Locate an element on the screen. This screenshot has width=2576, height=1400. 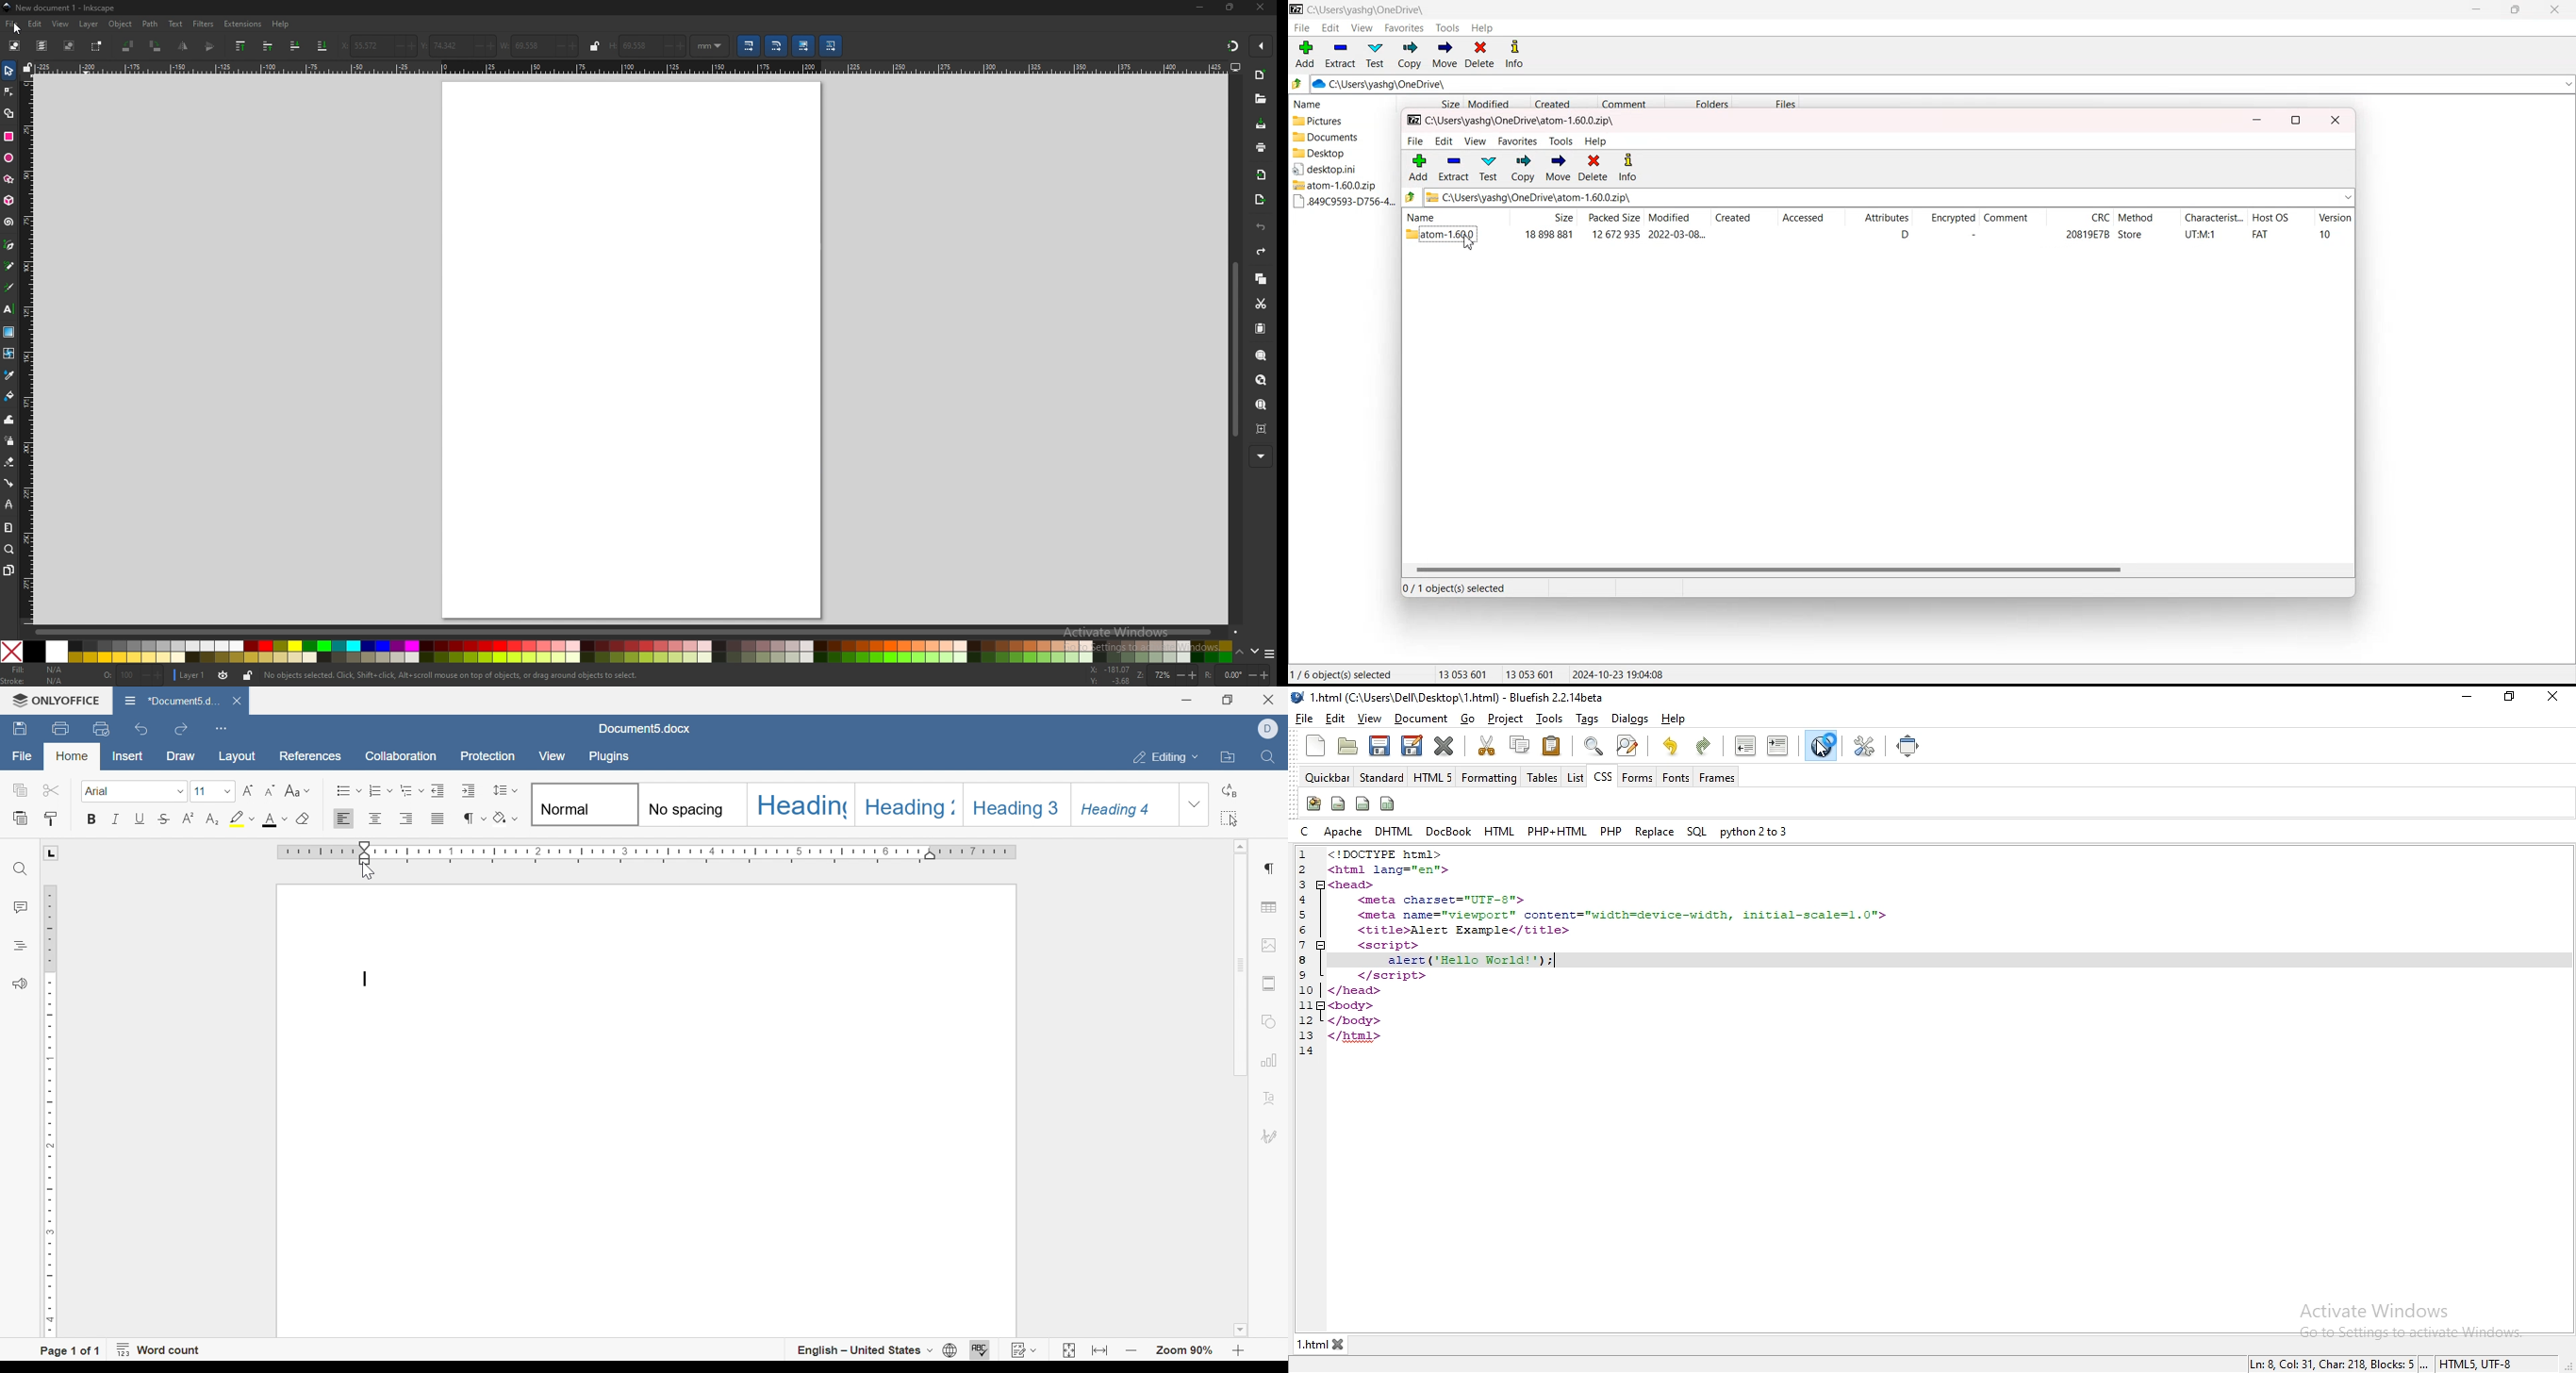
mm is located at coordinates (702, 45).